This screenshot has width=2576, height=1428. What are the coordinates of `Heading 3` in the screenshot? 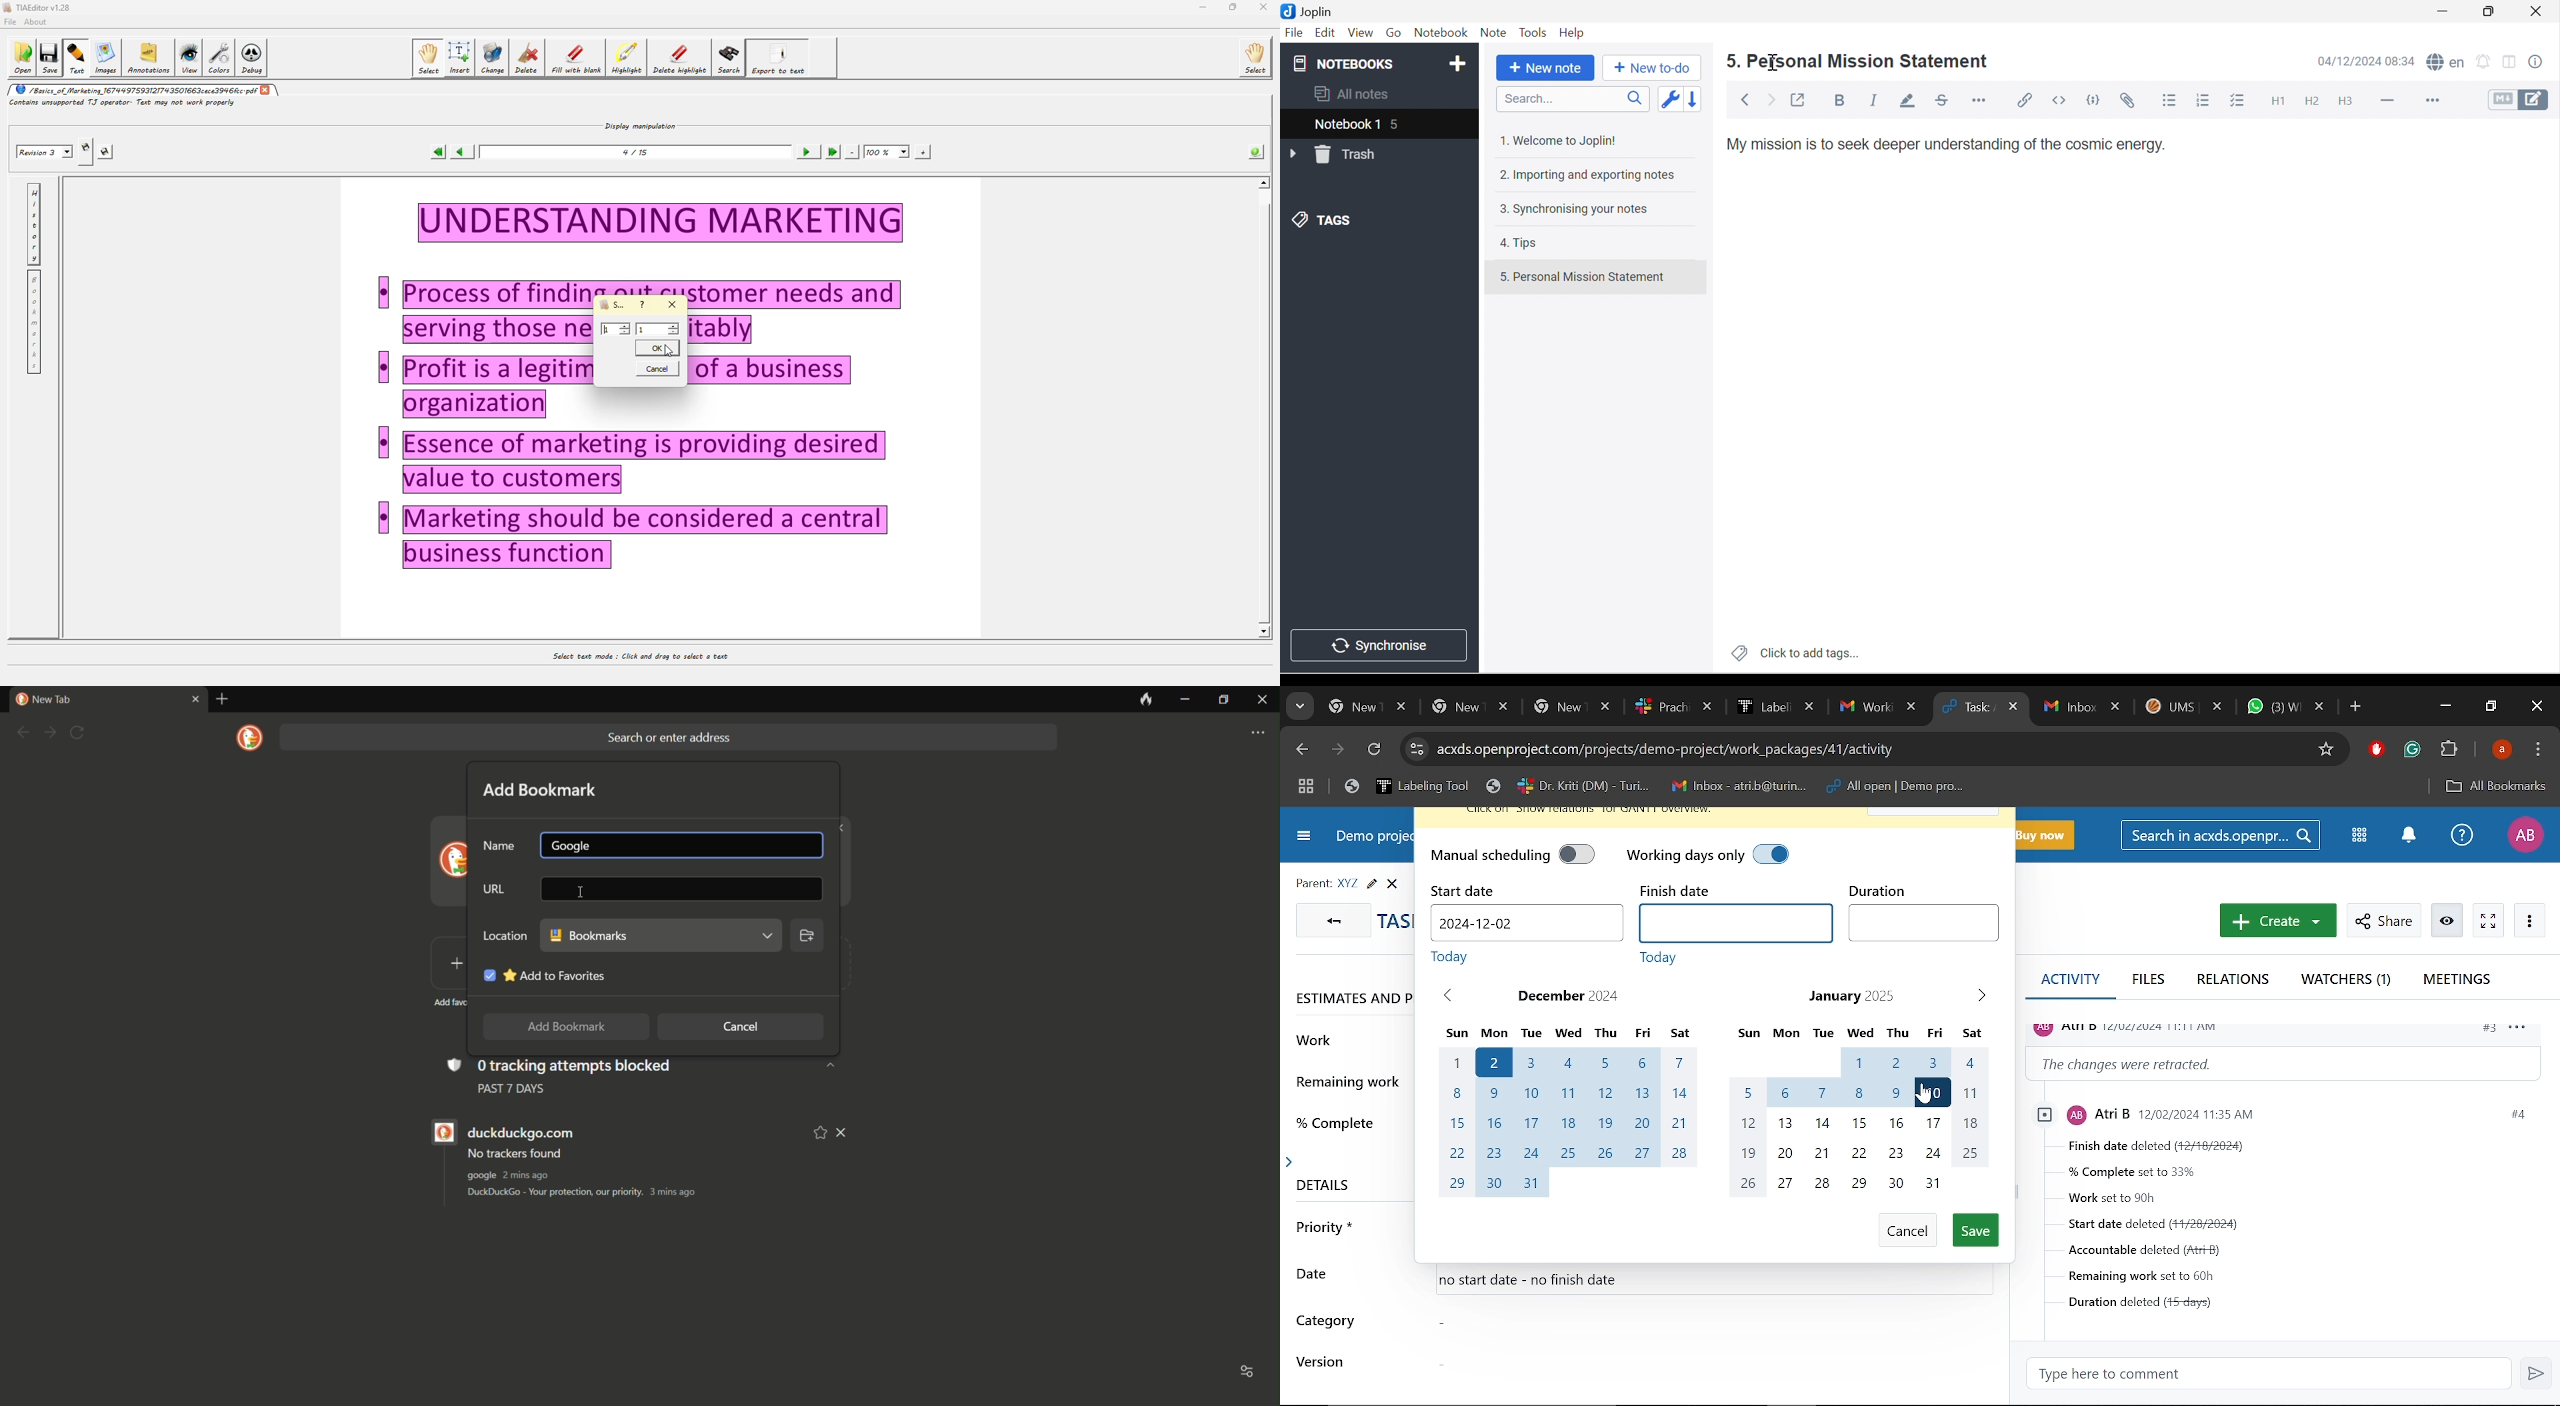 It's located at (2347, 101).